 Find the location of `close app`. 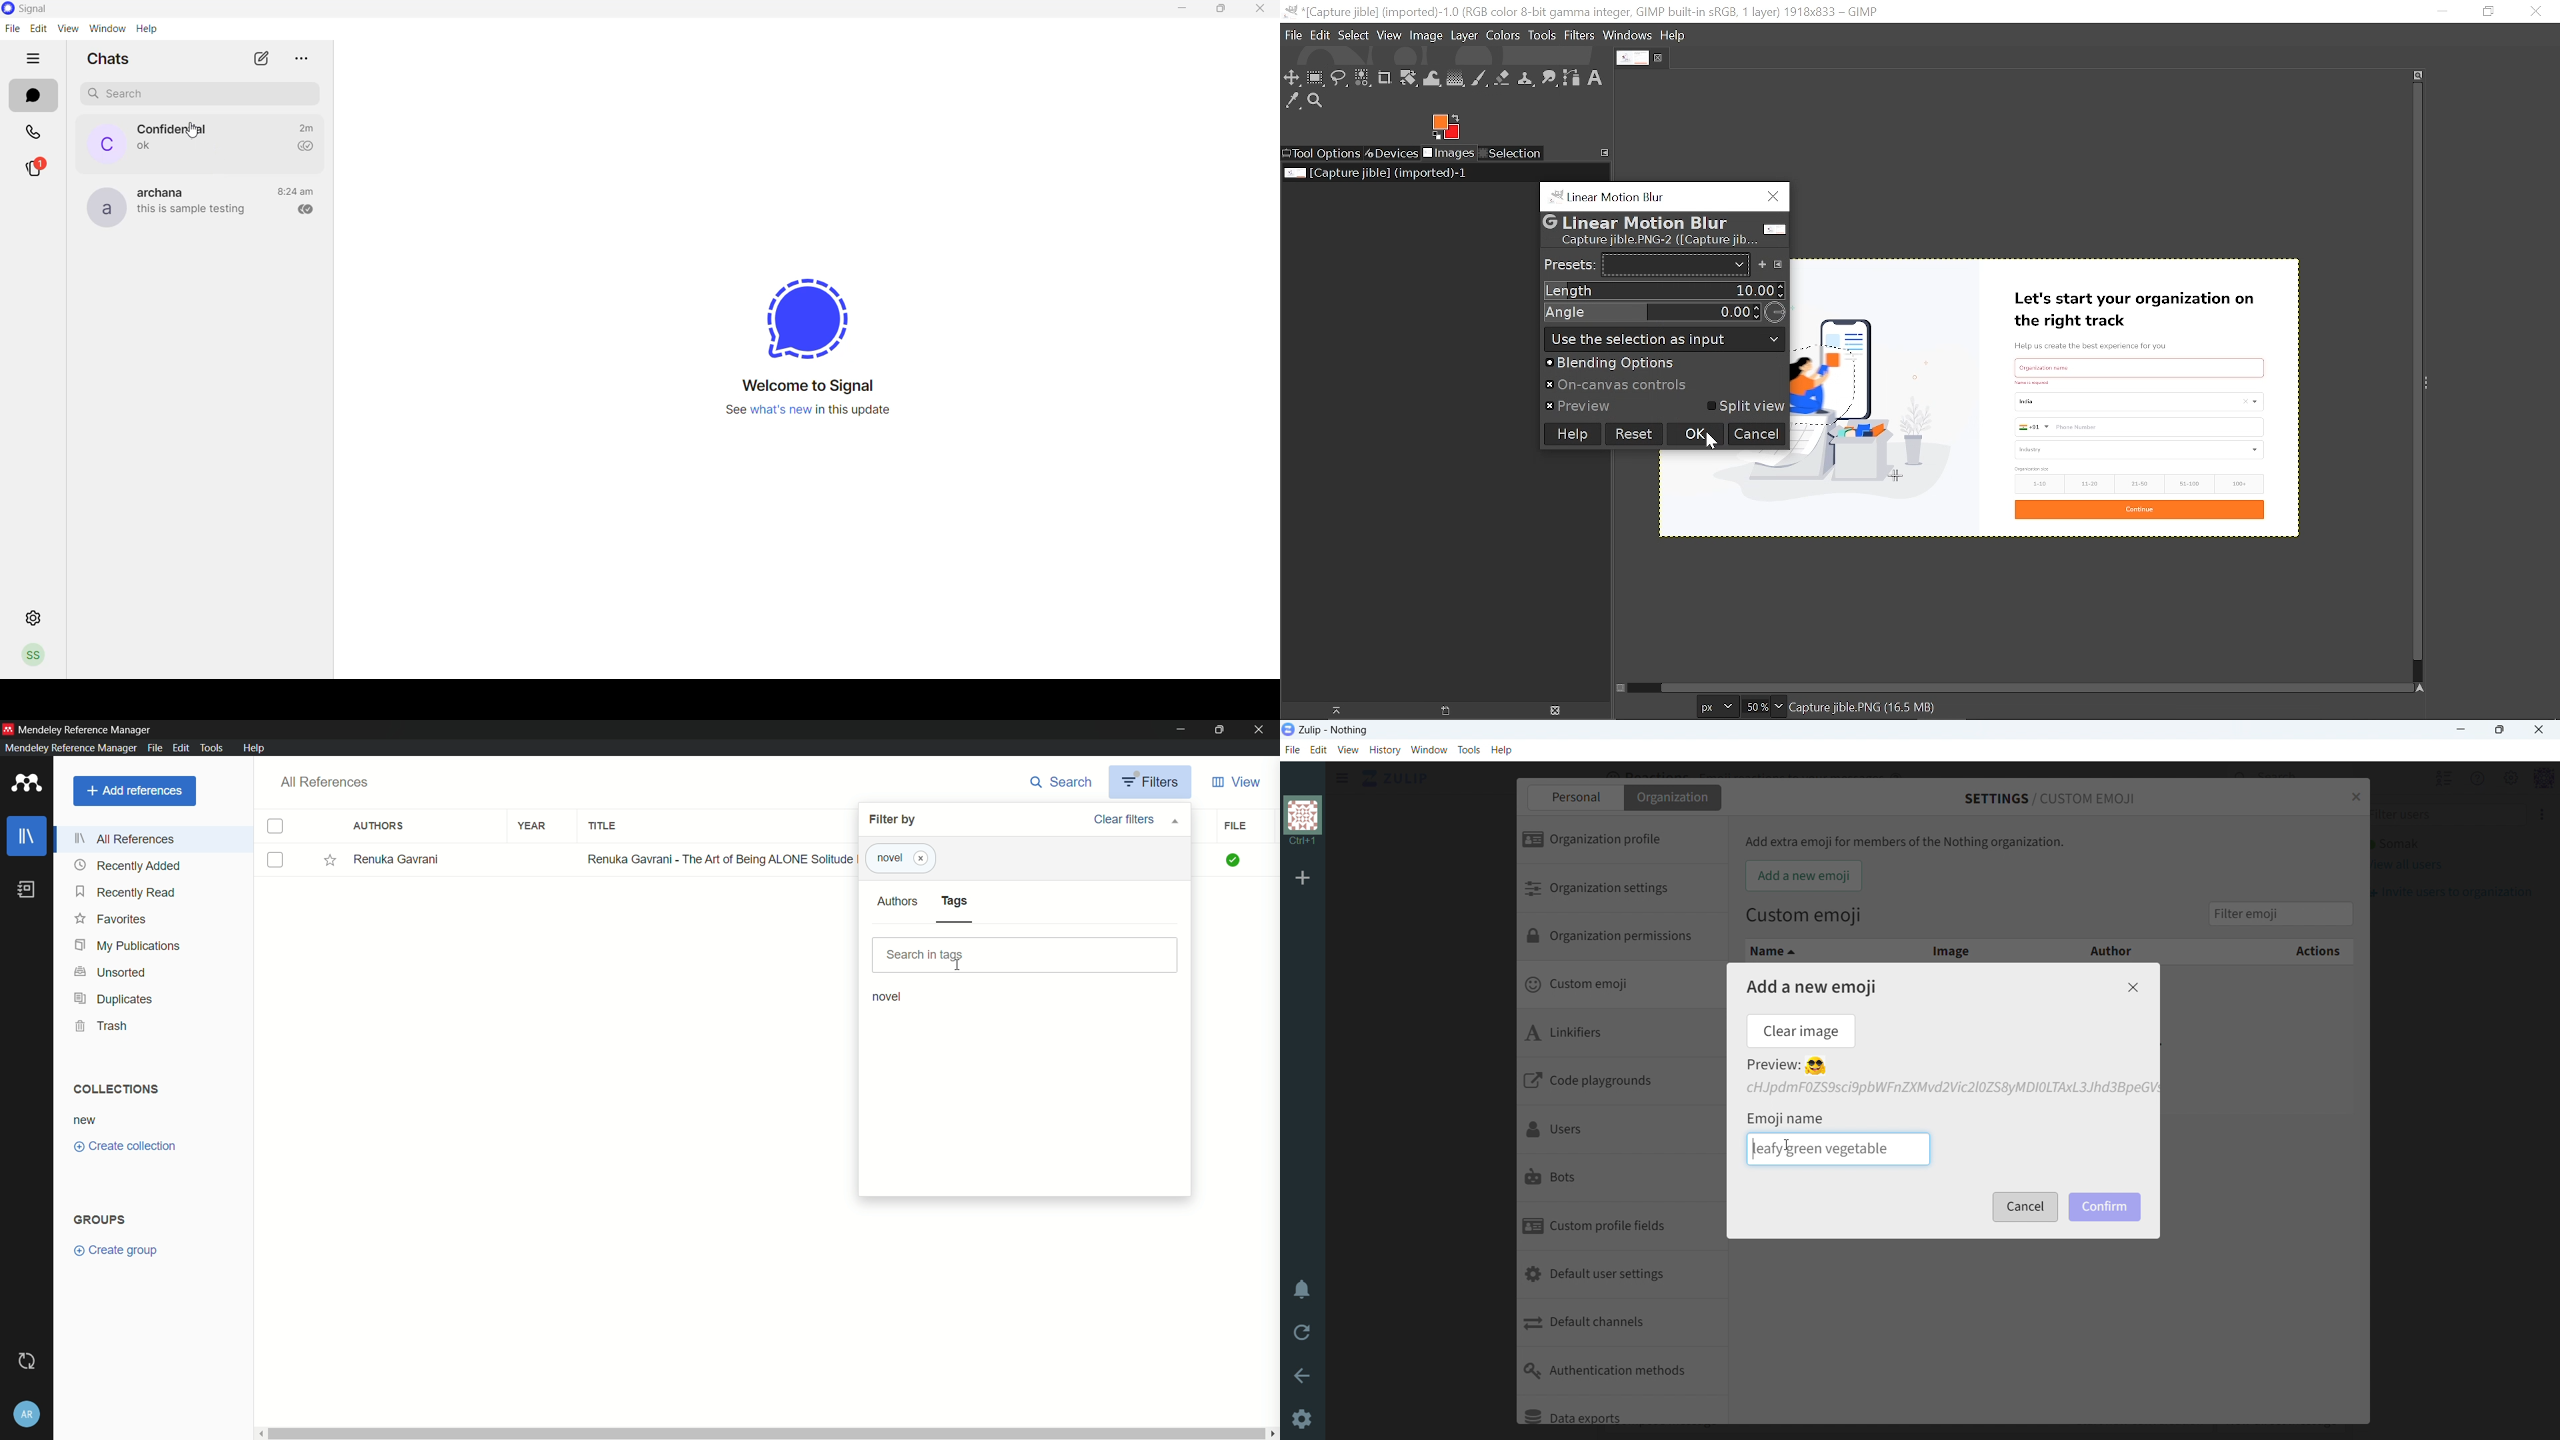

close app is located at coordinates (1261, 730).